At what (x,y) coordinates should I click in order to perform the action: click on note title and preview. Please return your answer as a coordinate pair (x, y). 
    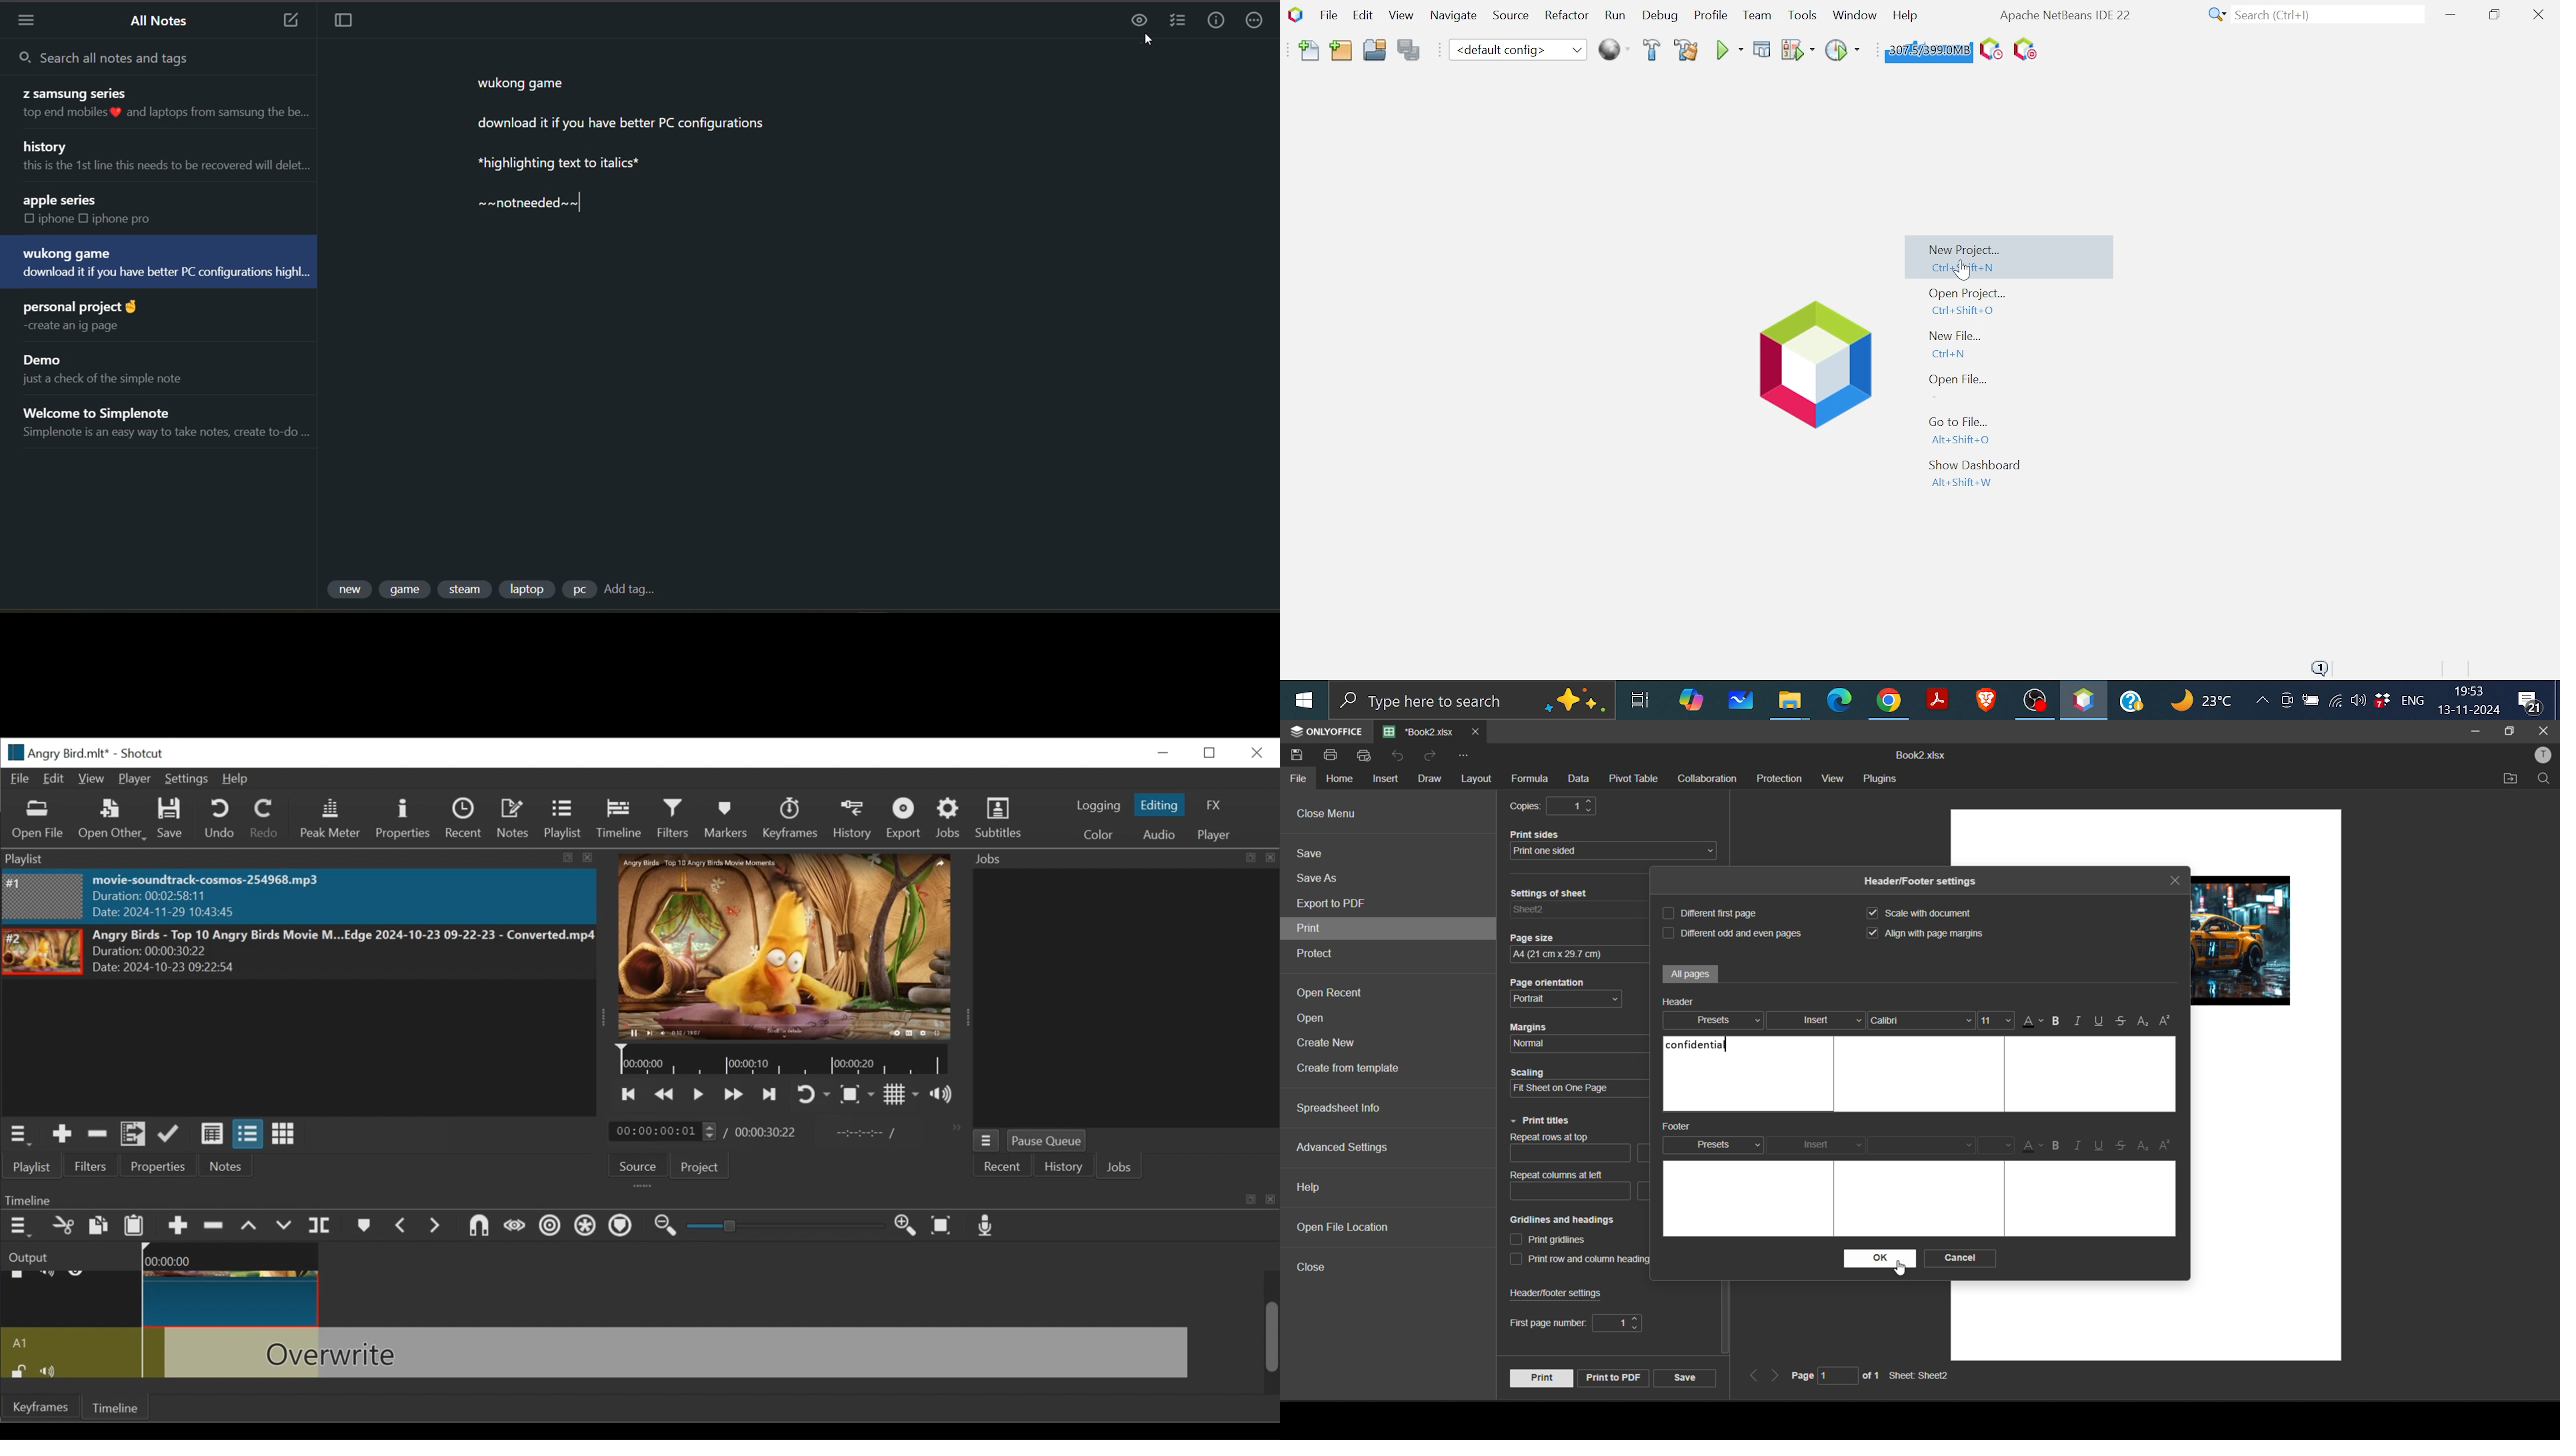
    Looking at the image, I should click on (115, 369).